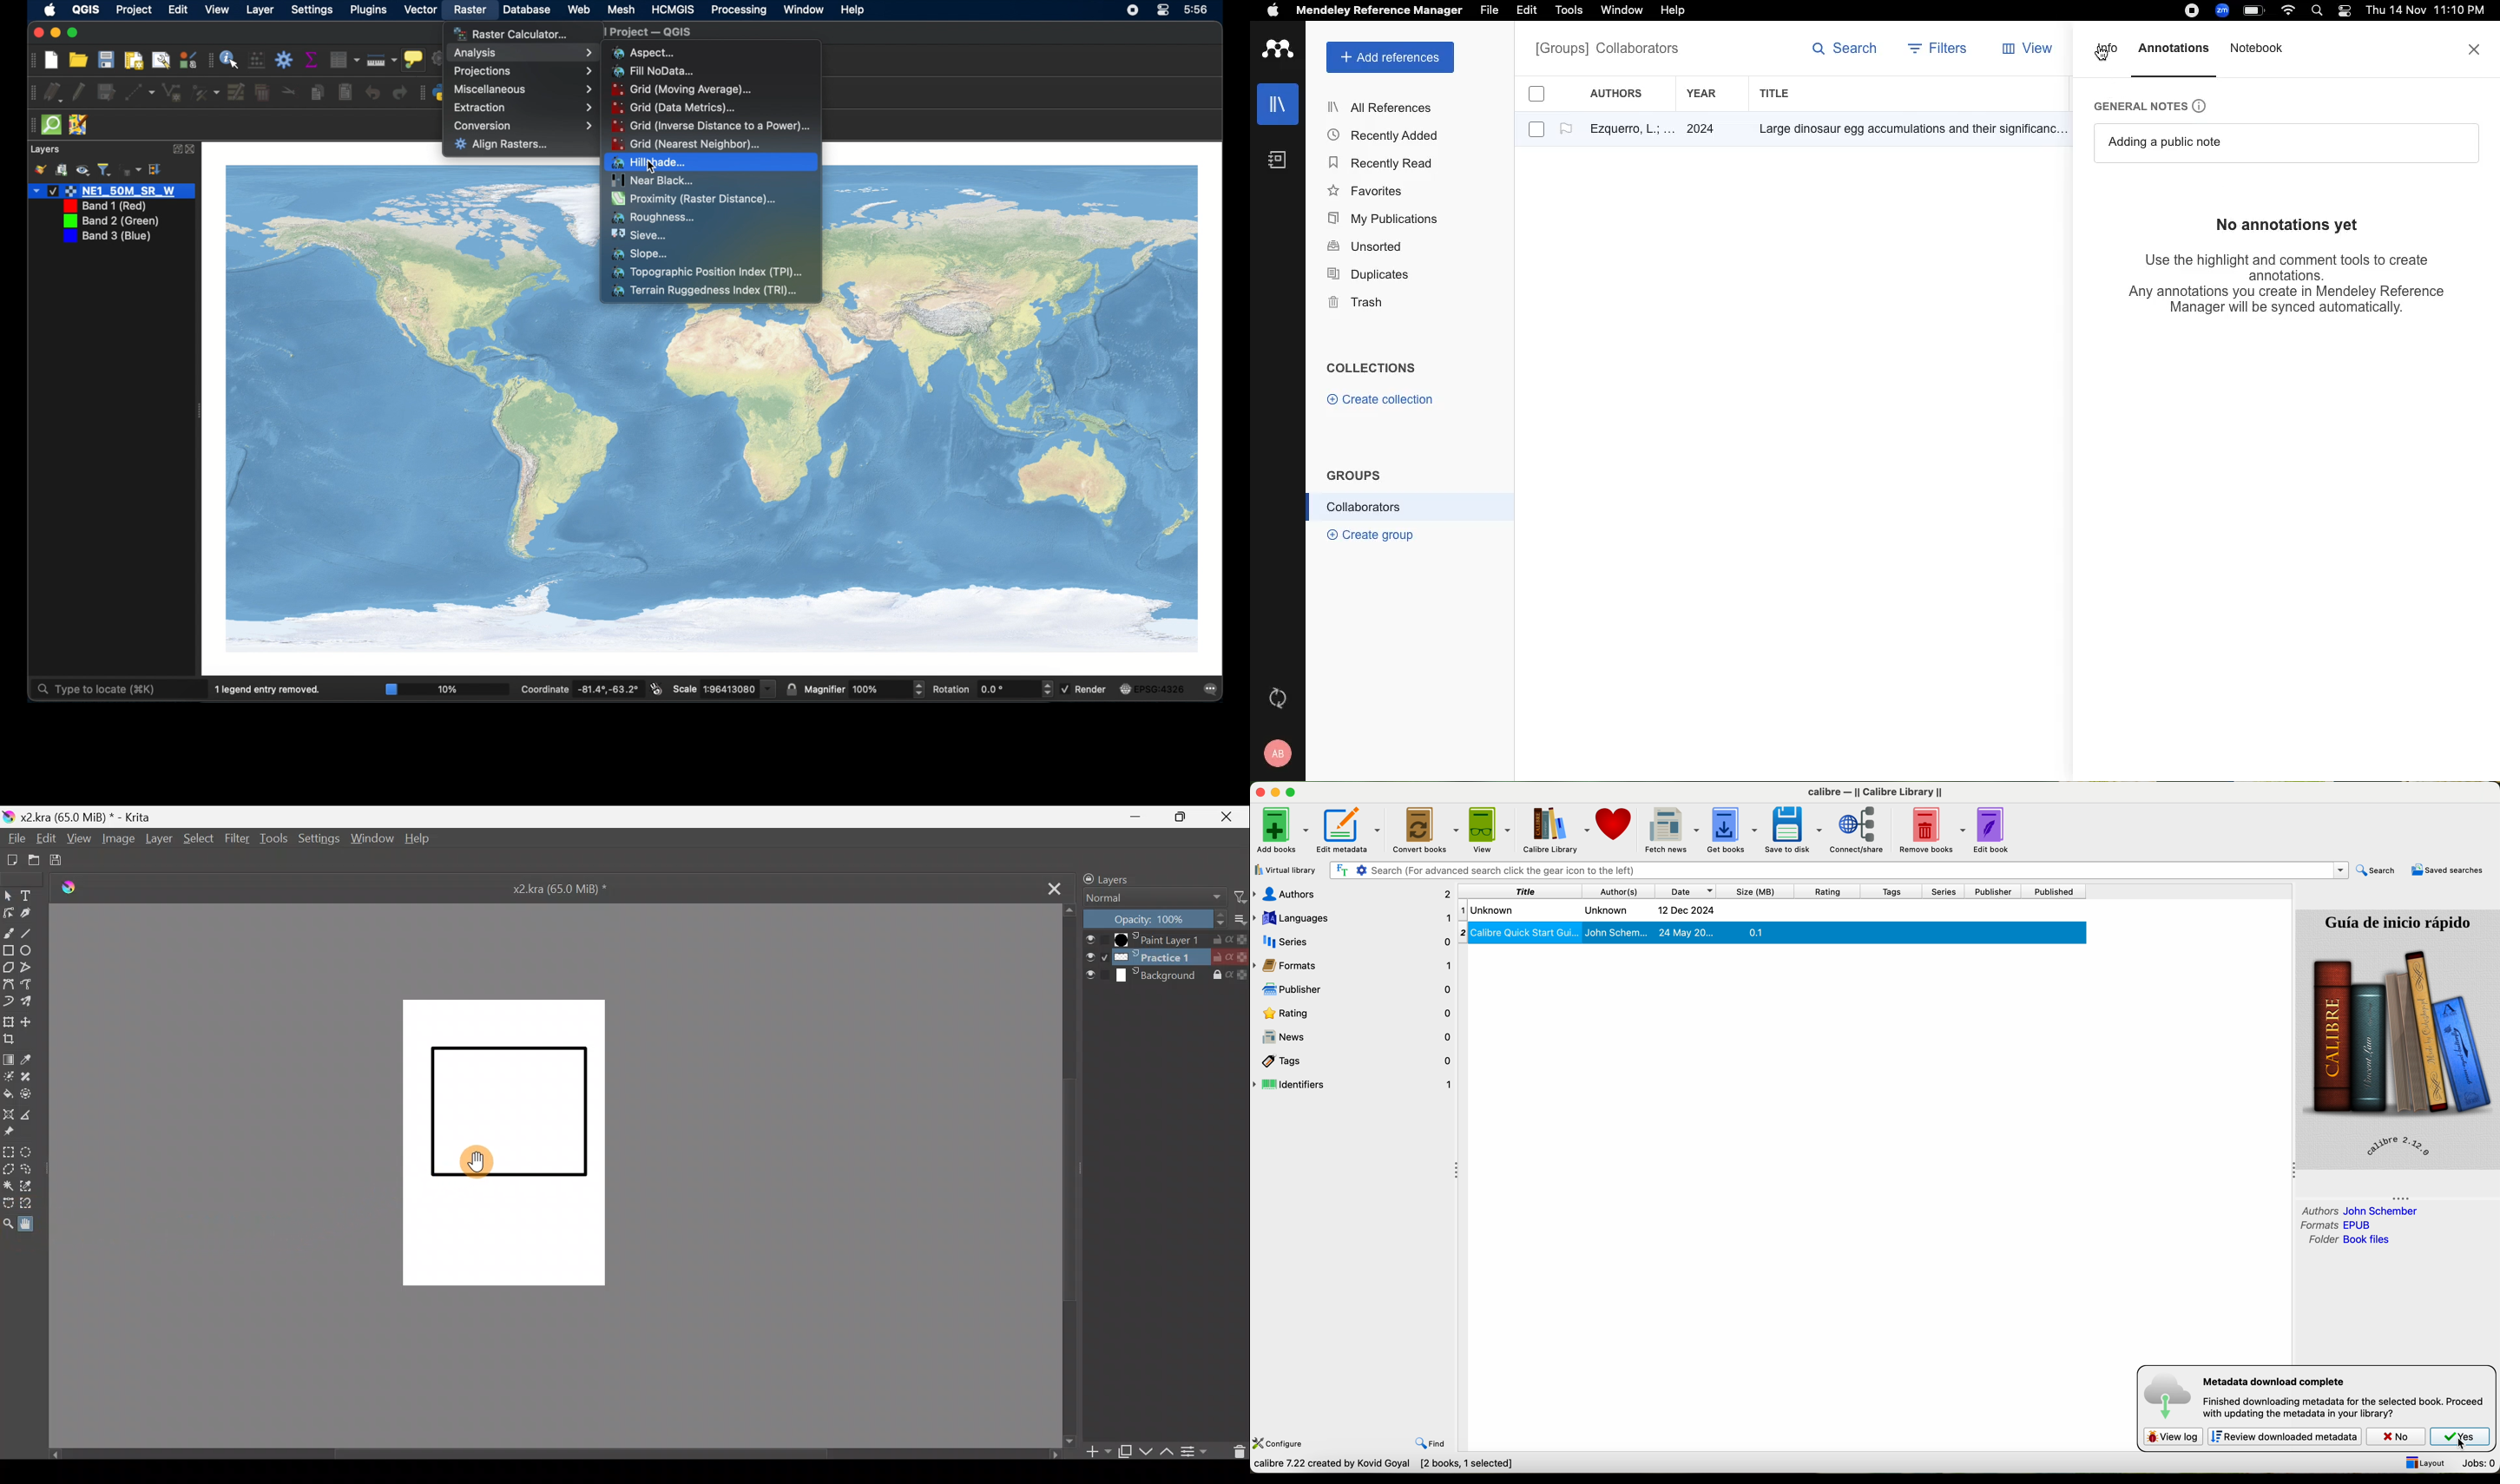 This screenshot has height=1484, width=2520. I want to click on GROUPS, so click(1354, 474).